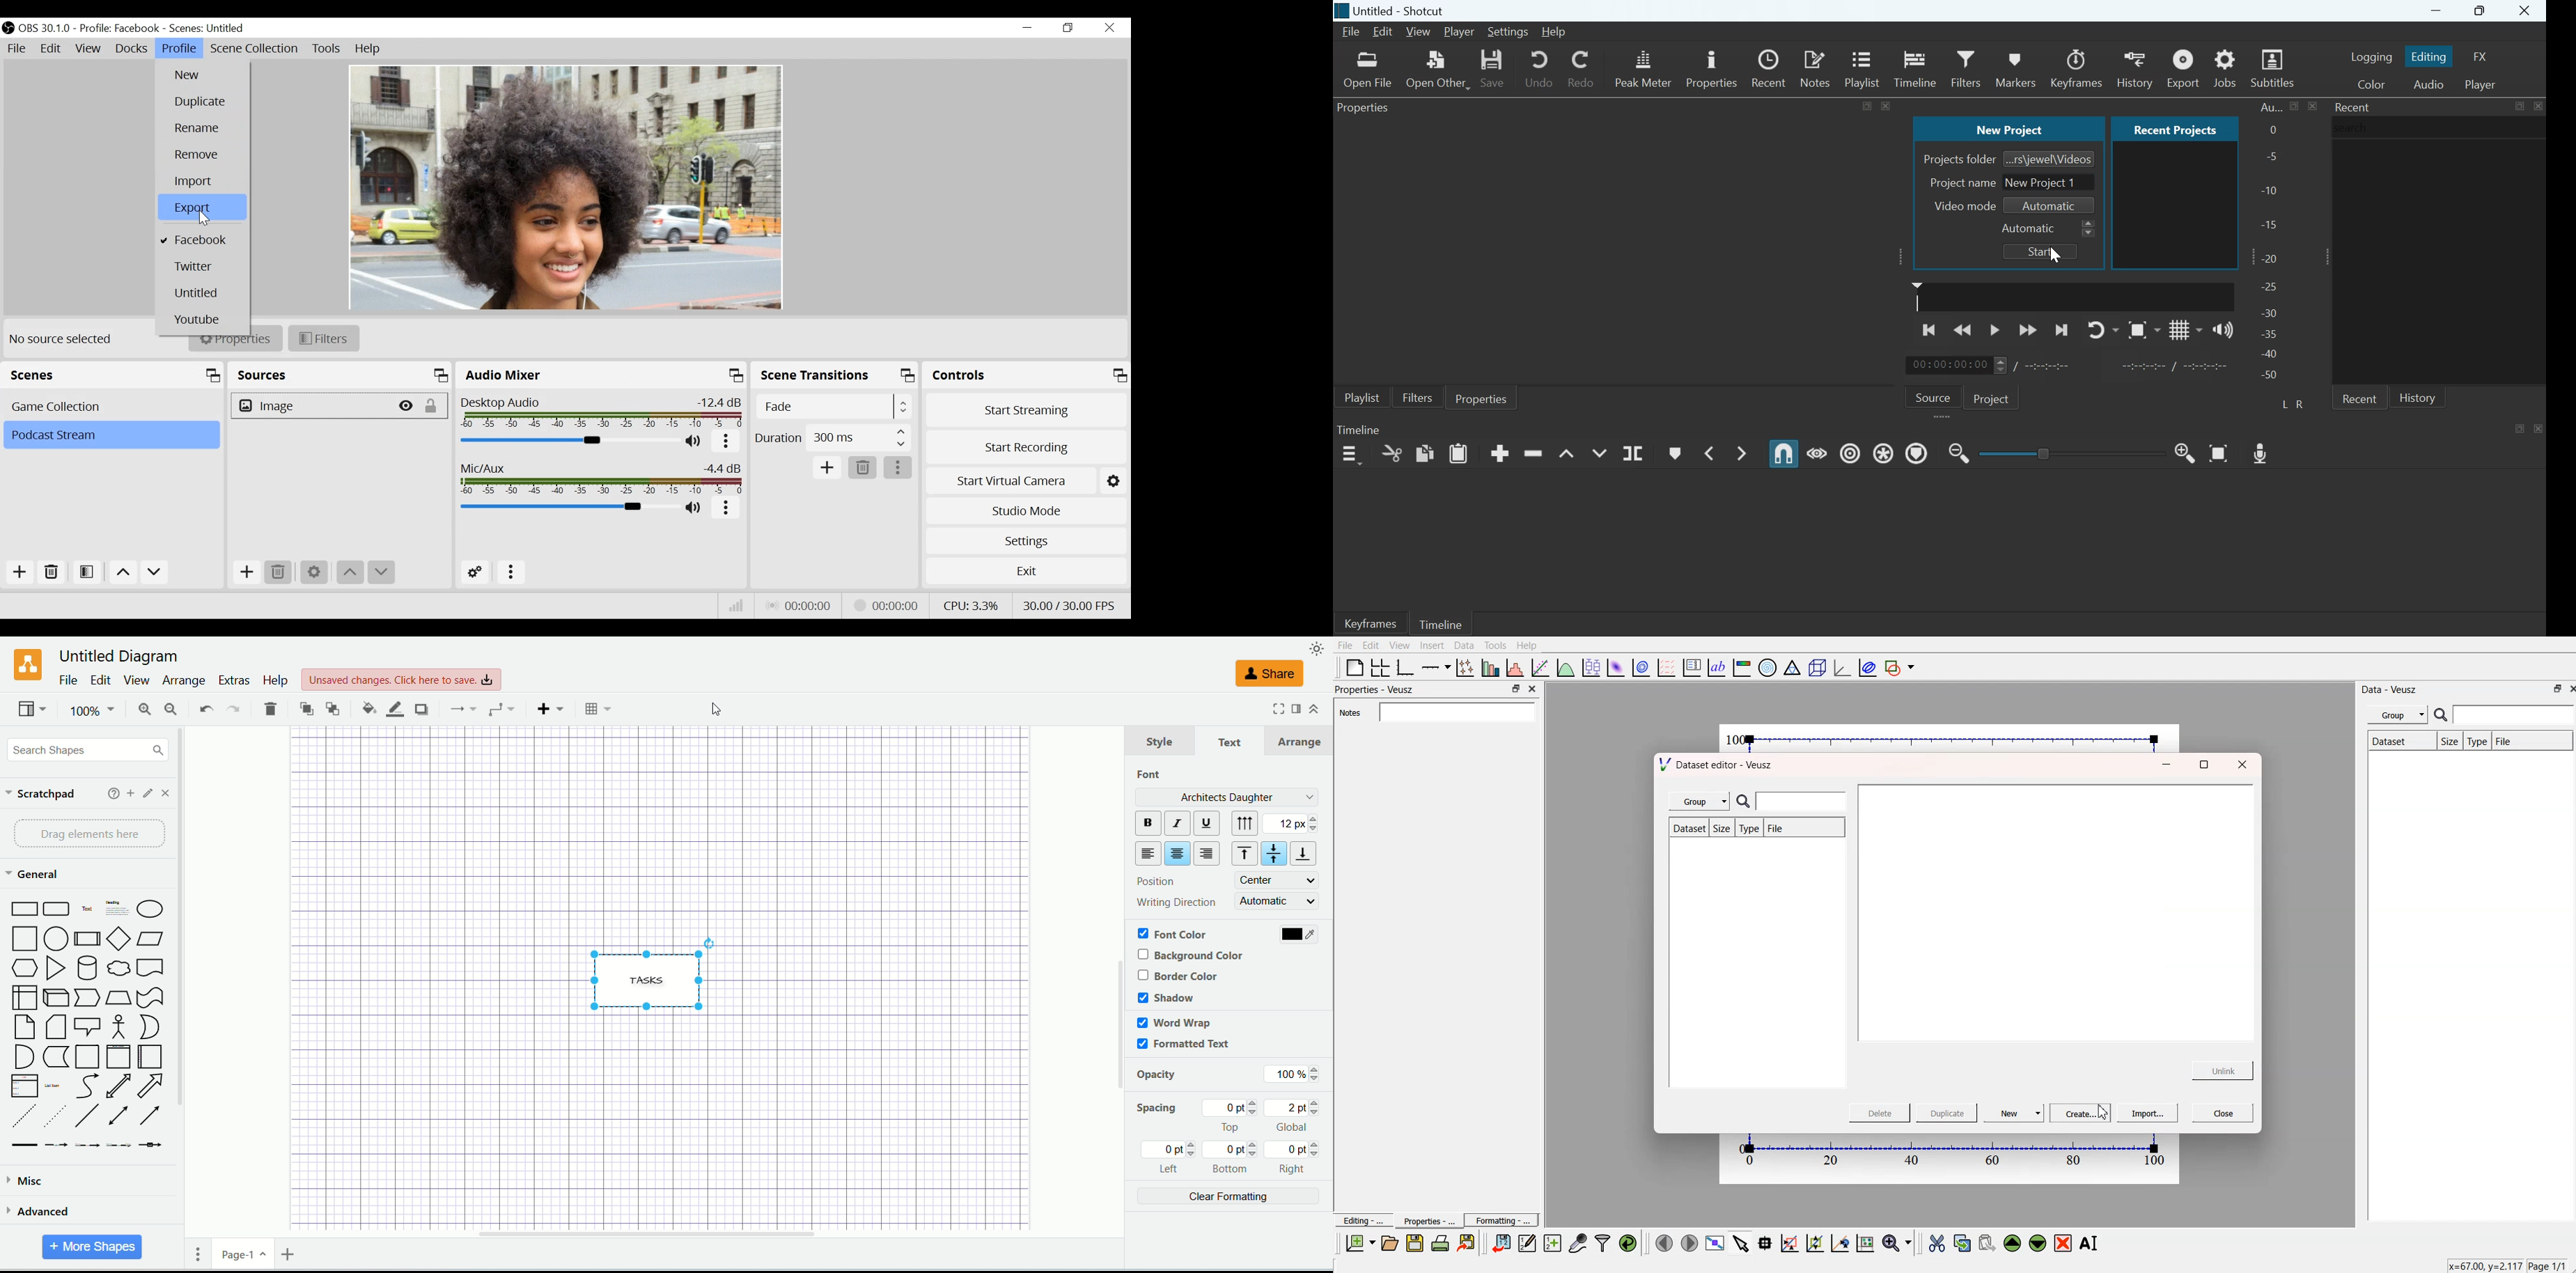  I want to click on minimize, so click(1028, 29).